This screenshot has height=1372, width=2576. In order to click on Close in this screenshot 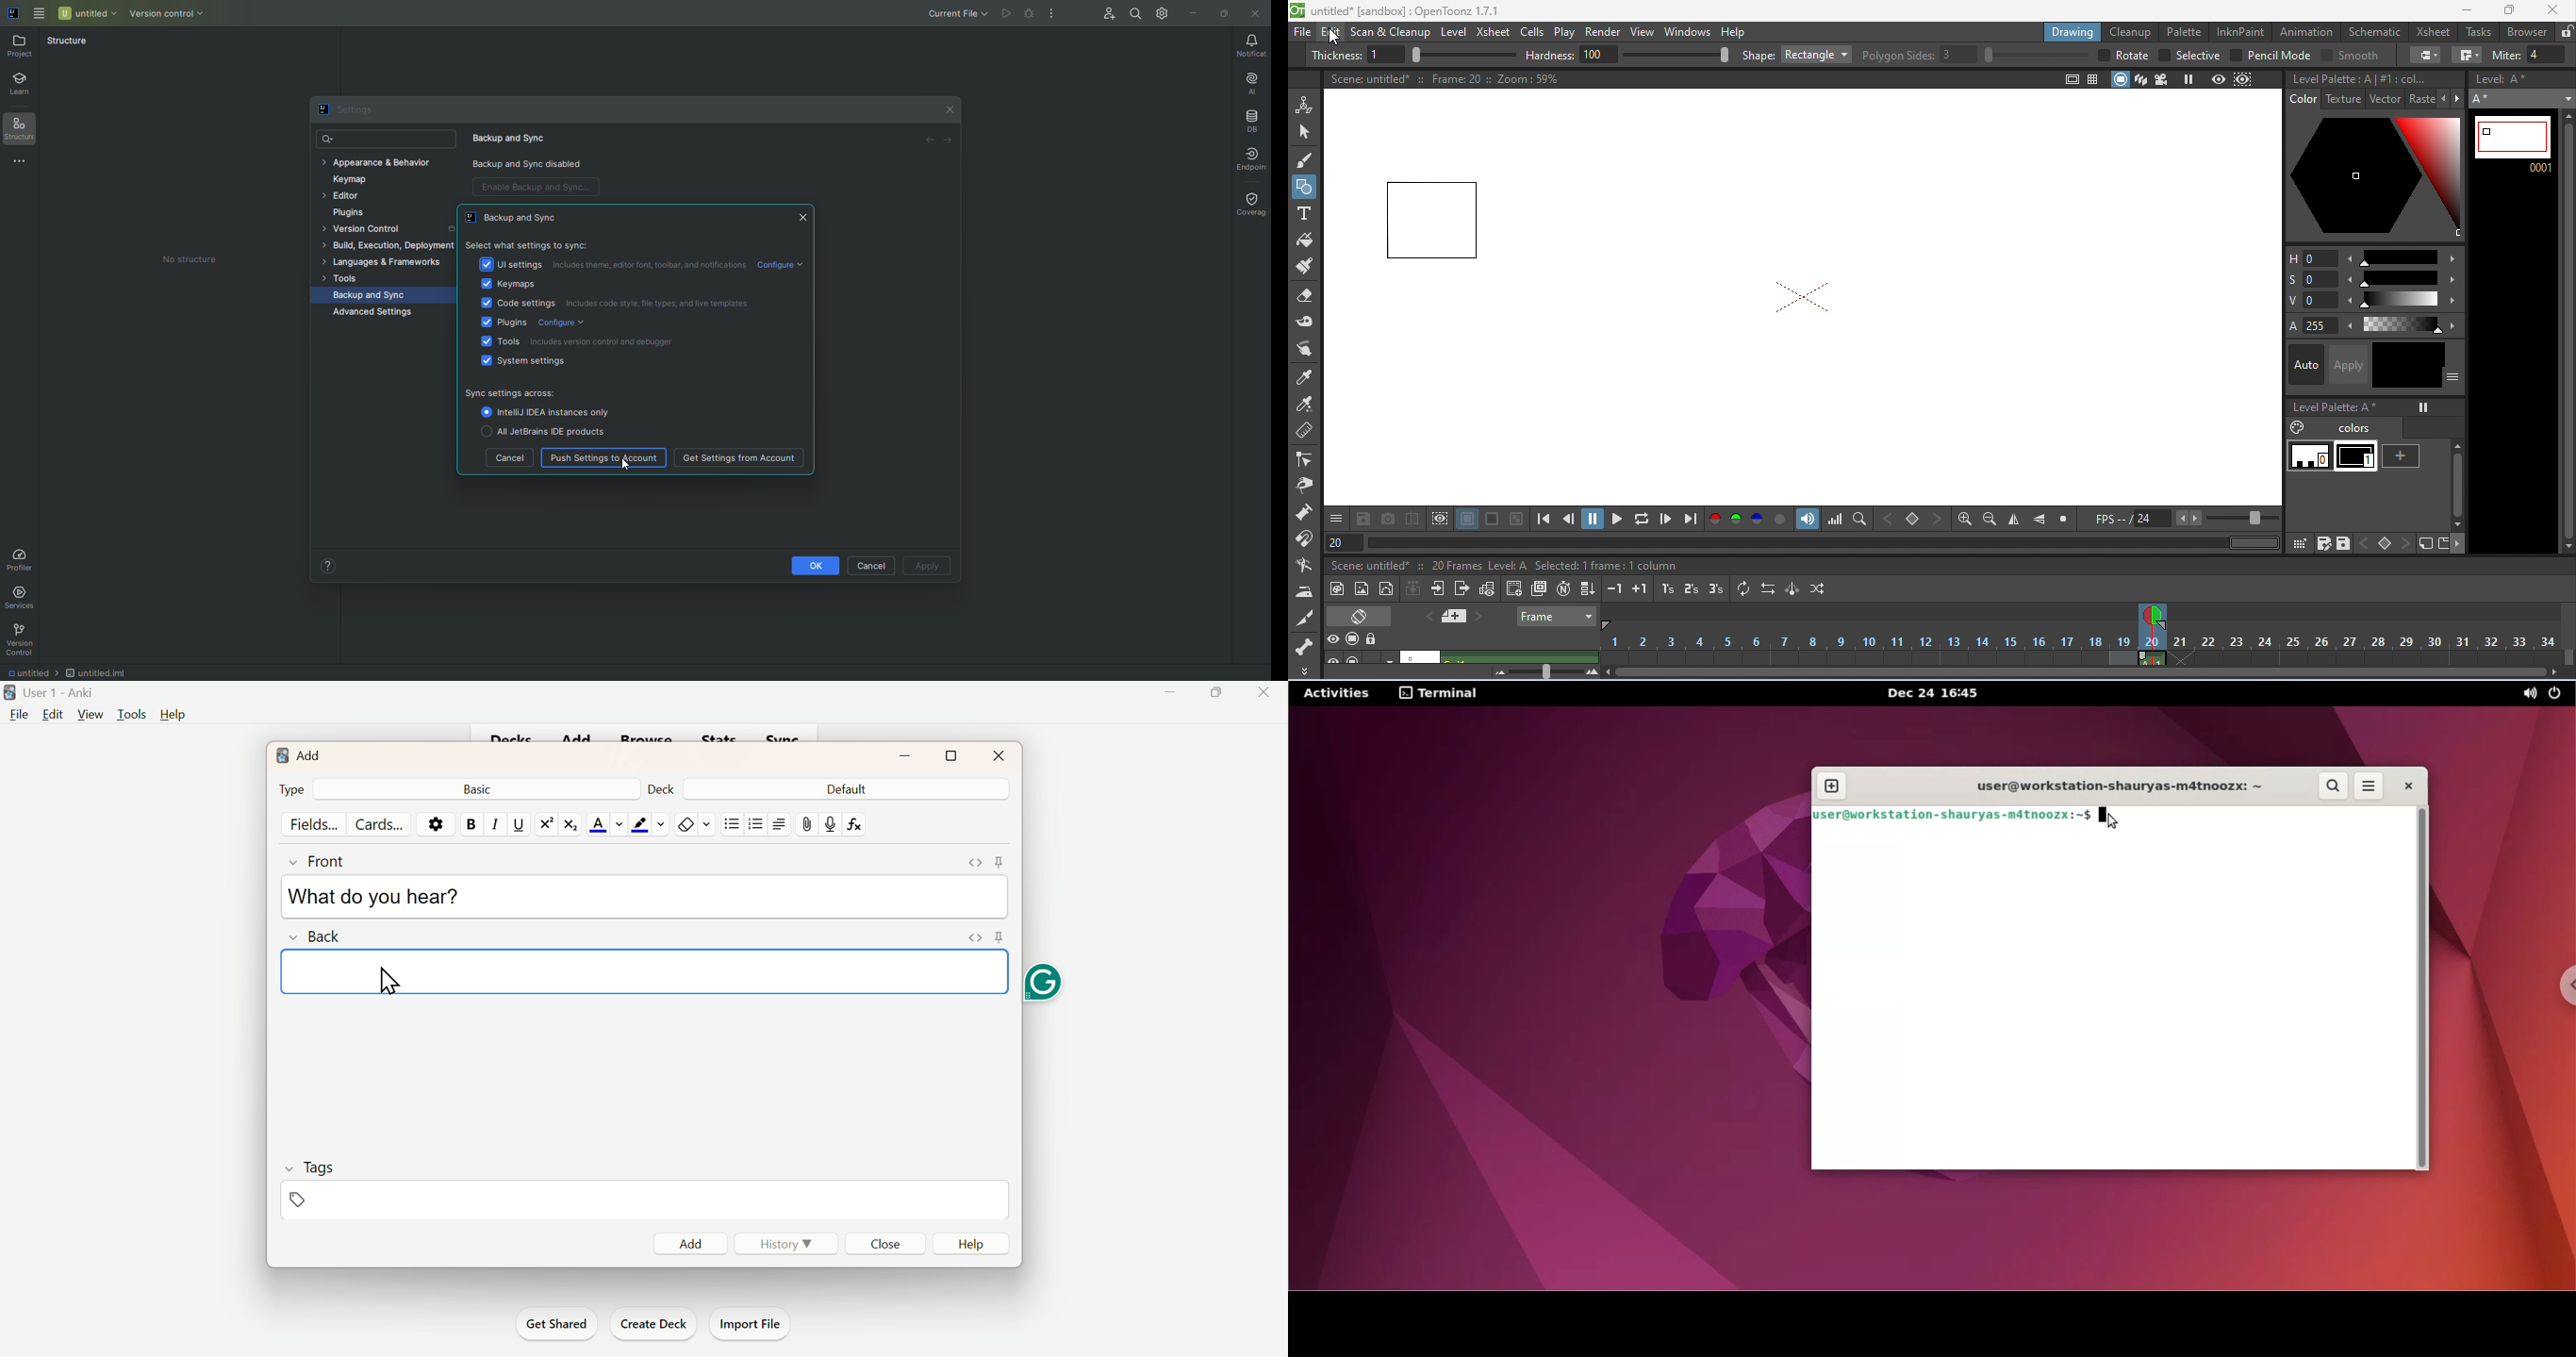, I will do `click(999, 755)`.